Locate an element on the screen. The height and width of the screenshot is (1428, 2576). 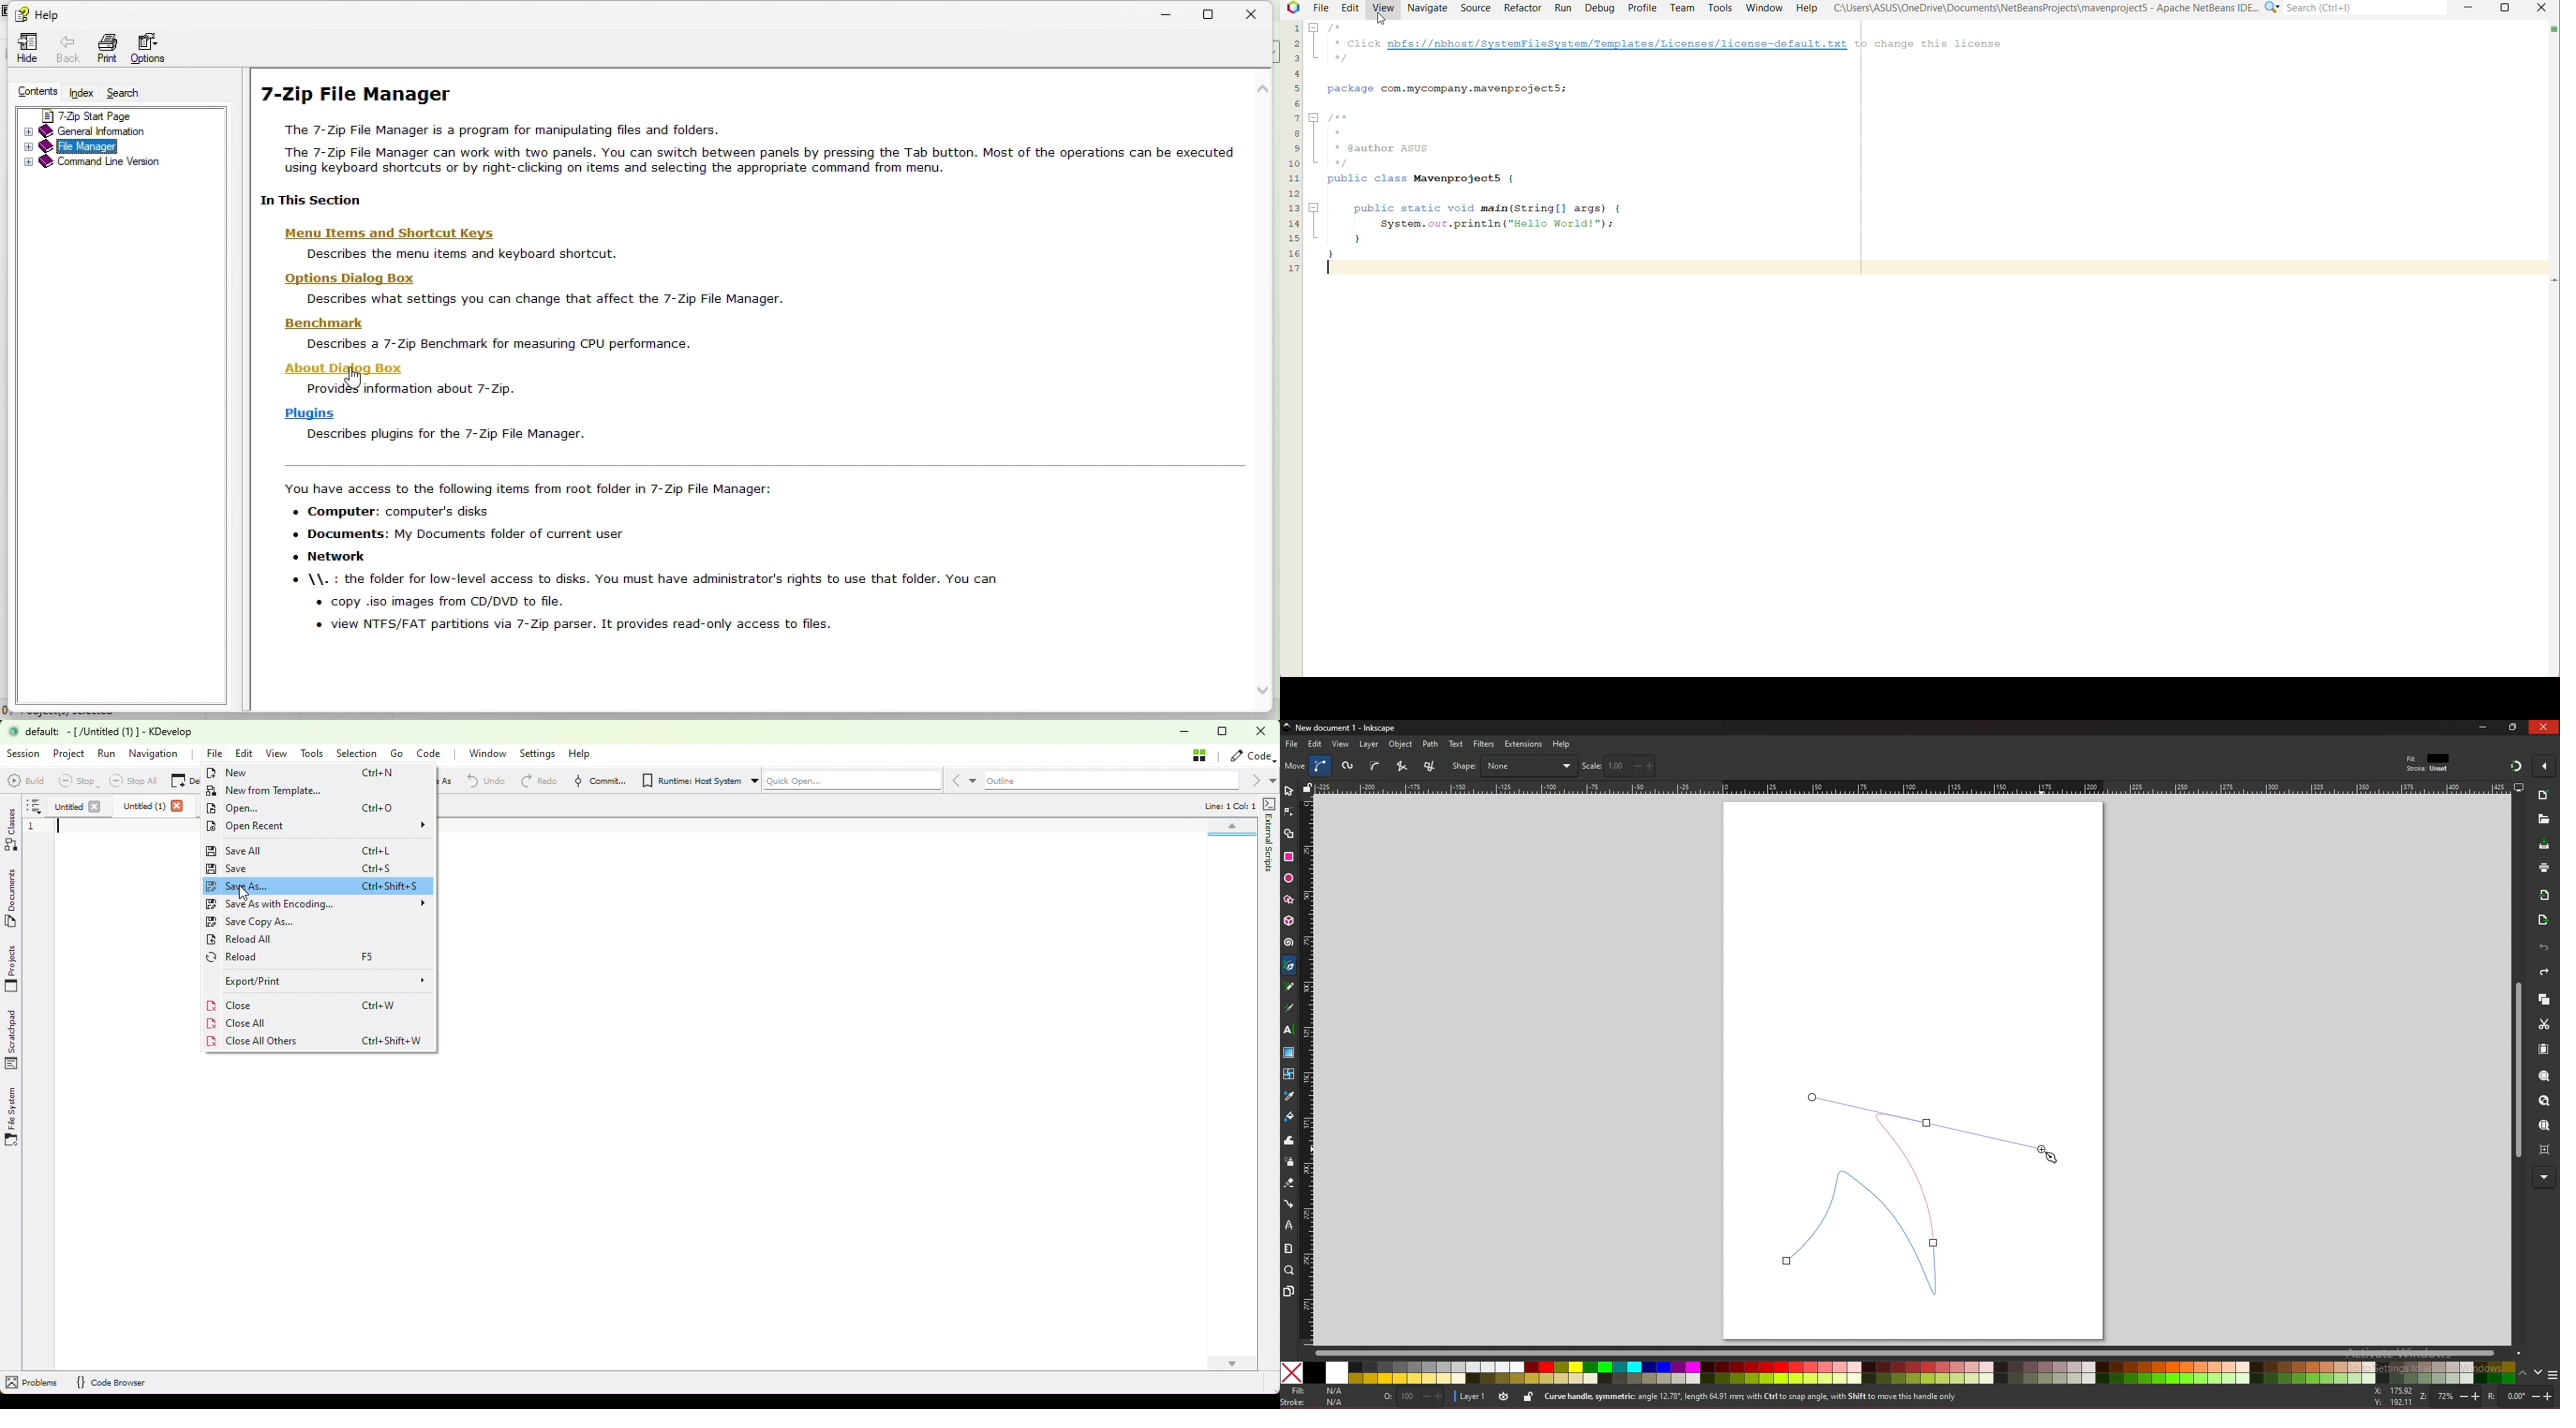
Ctrl+0 is located at coordinates (378, 807).